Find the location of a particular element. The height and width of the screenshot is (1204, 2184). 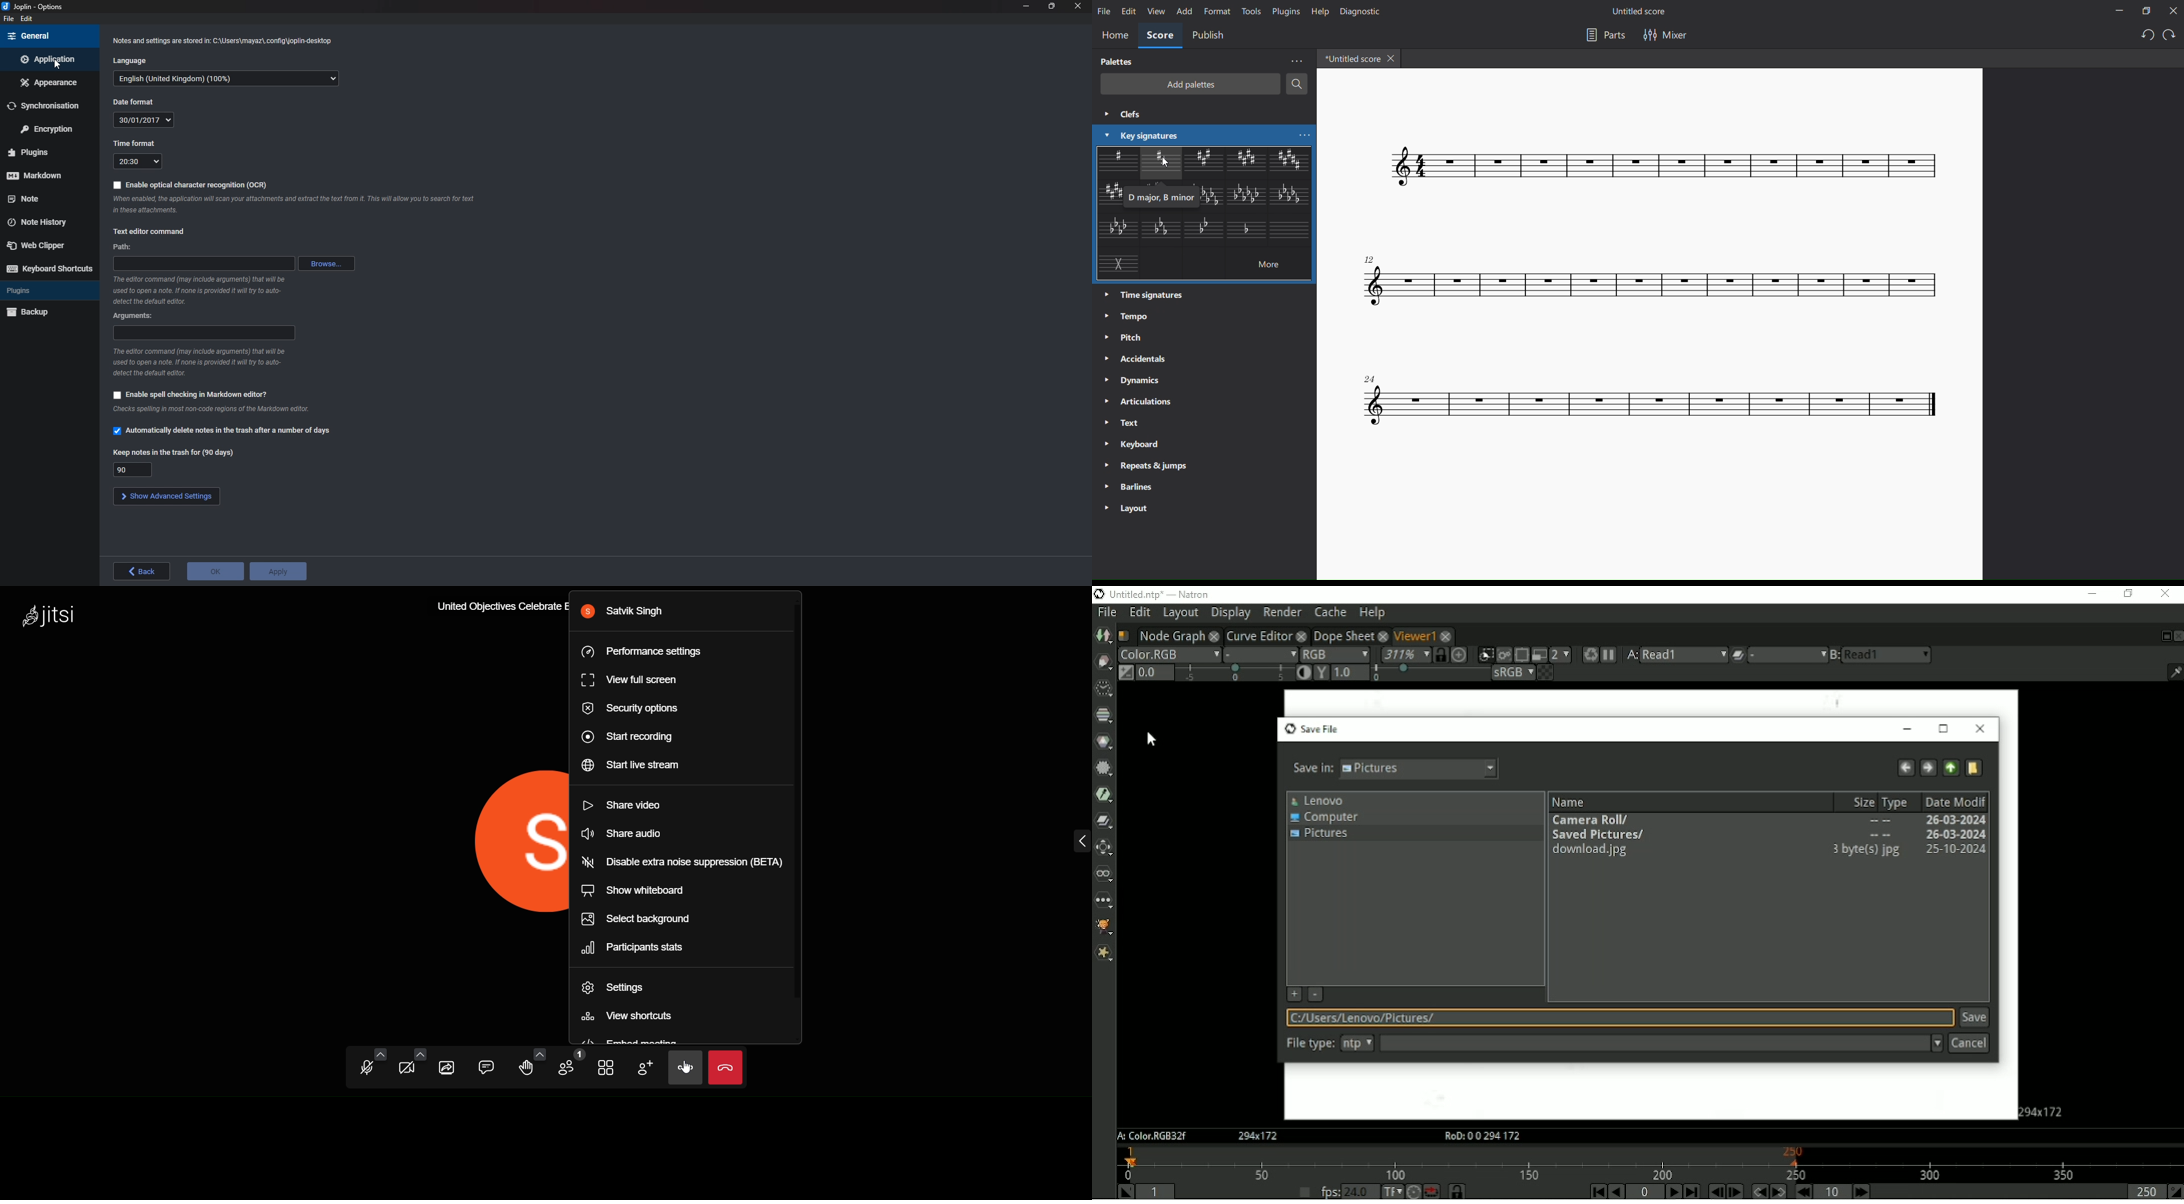

Plugins is located at coordinates (38, 292).